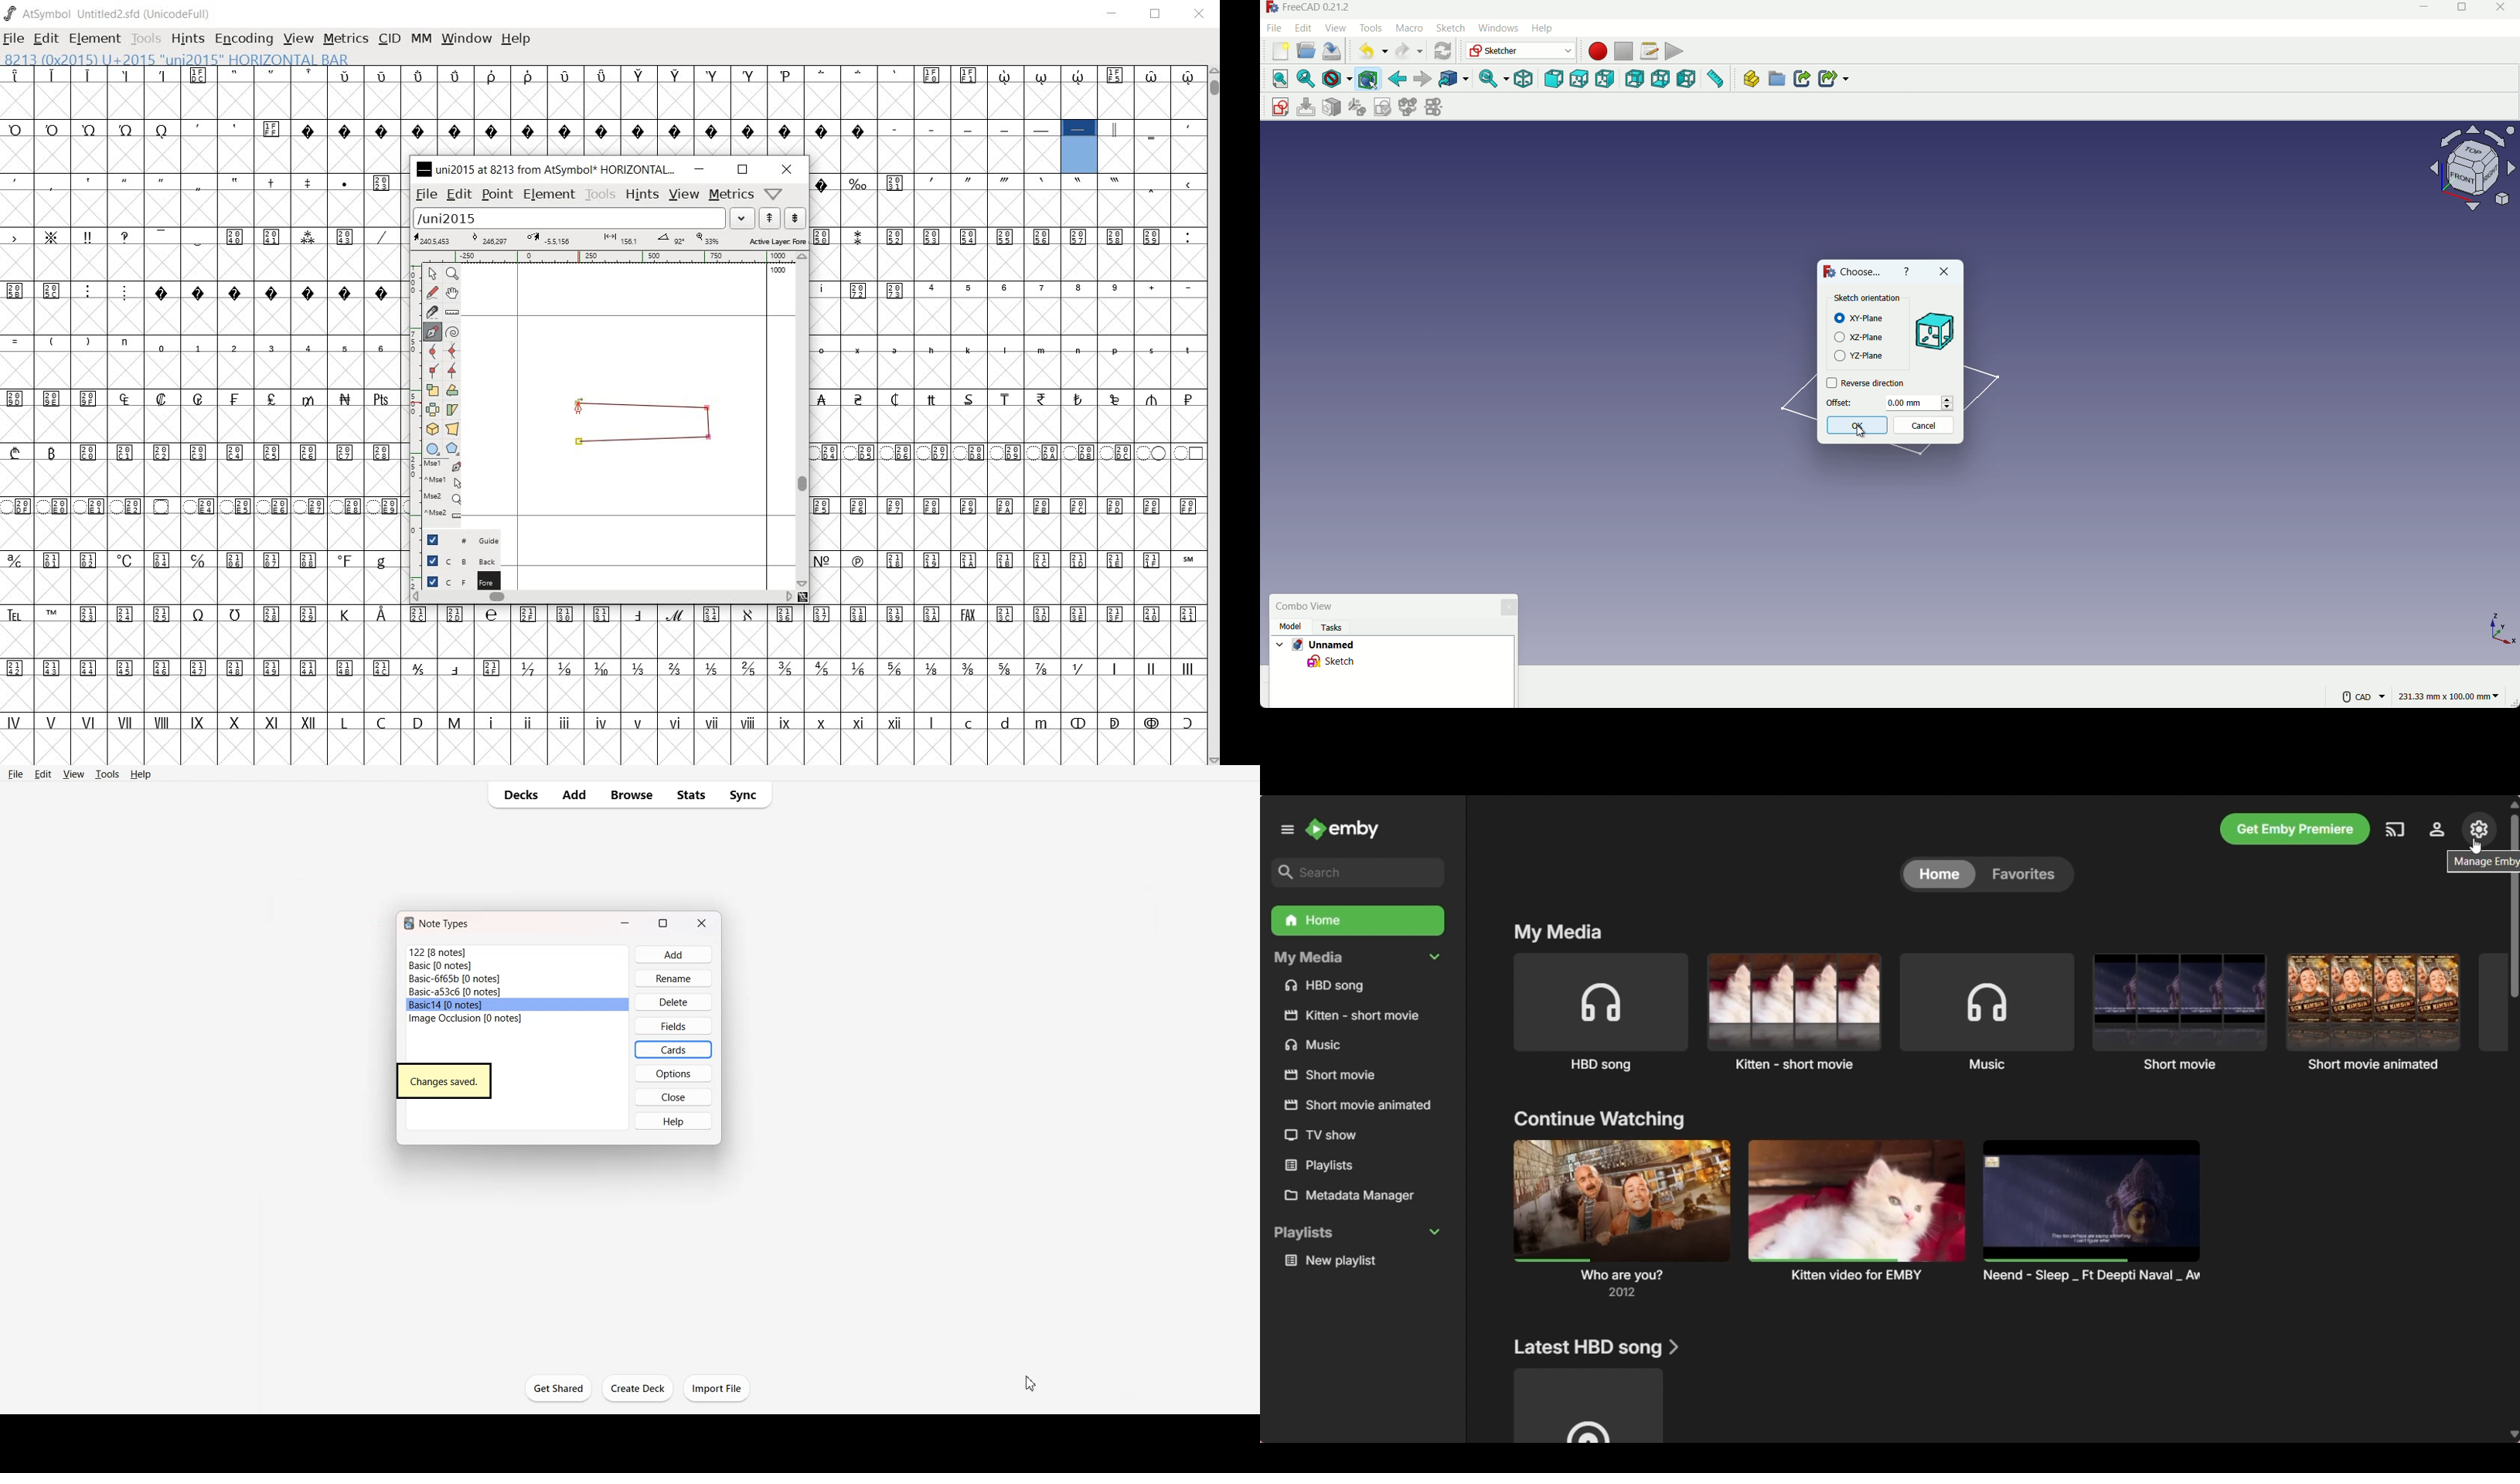  I want to click on create group, so click(1776, 77).